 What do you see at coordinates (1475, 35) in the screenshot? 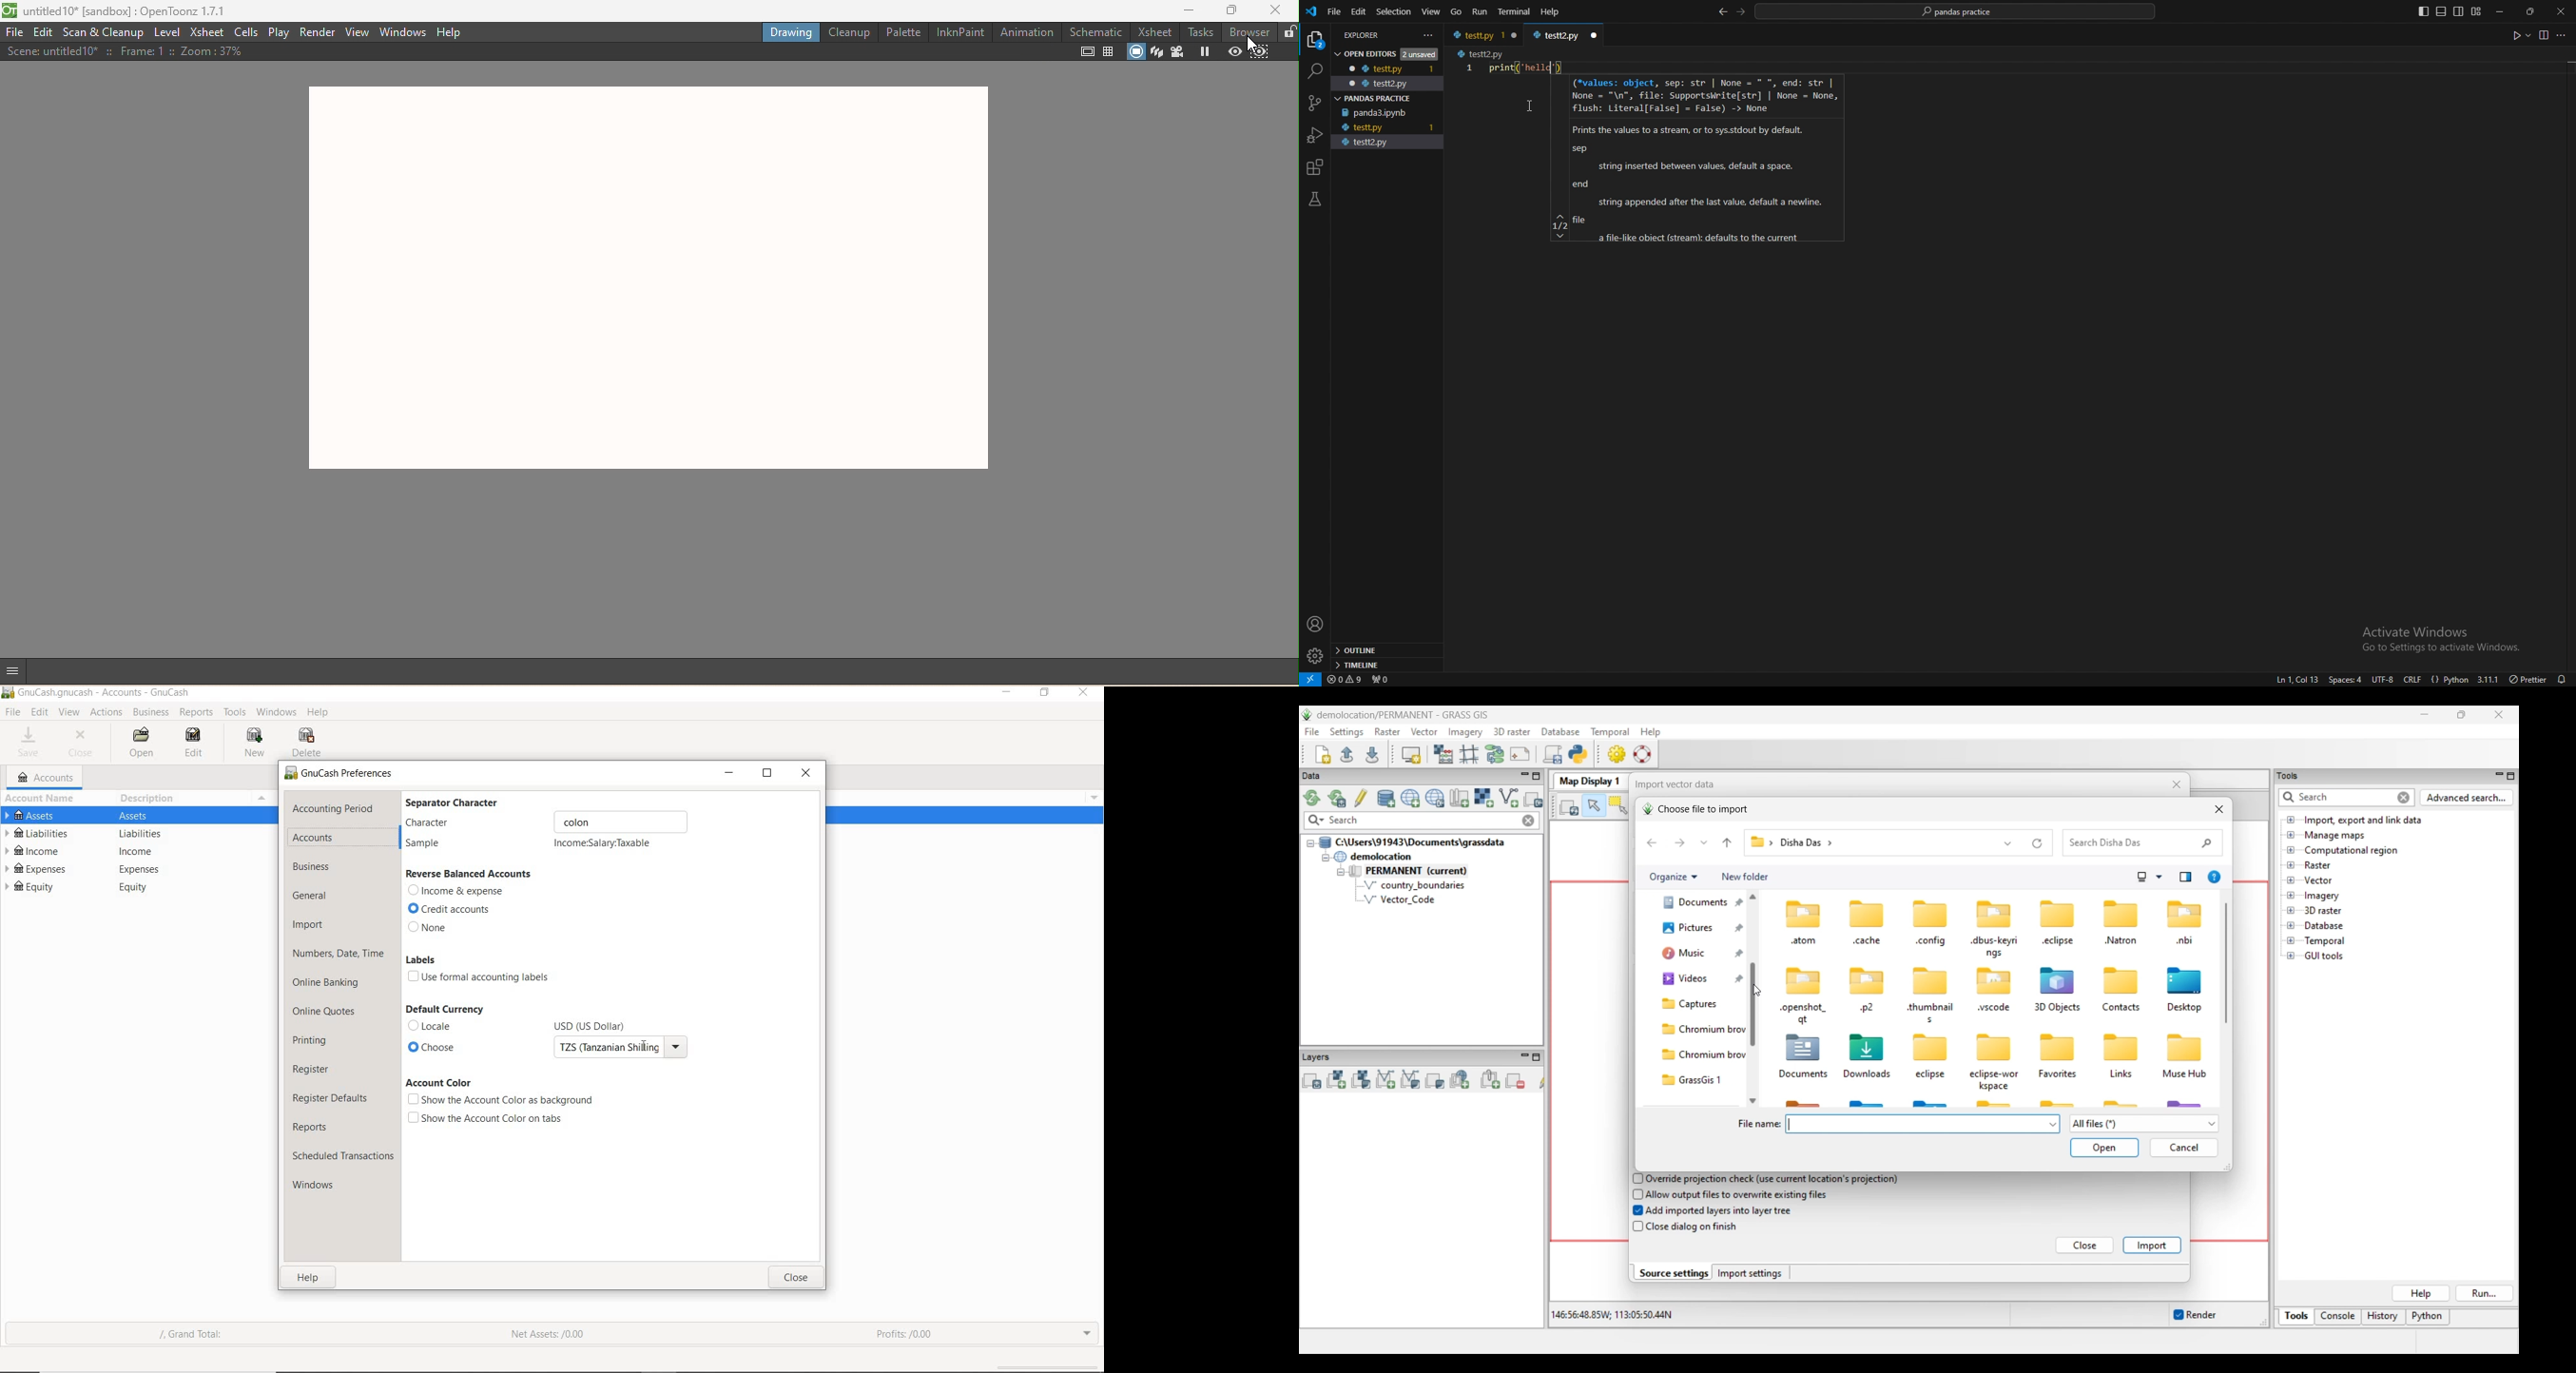
I see `testt.py` at bounding box center [1475, 35].